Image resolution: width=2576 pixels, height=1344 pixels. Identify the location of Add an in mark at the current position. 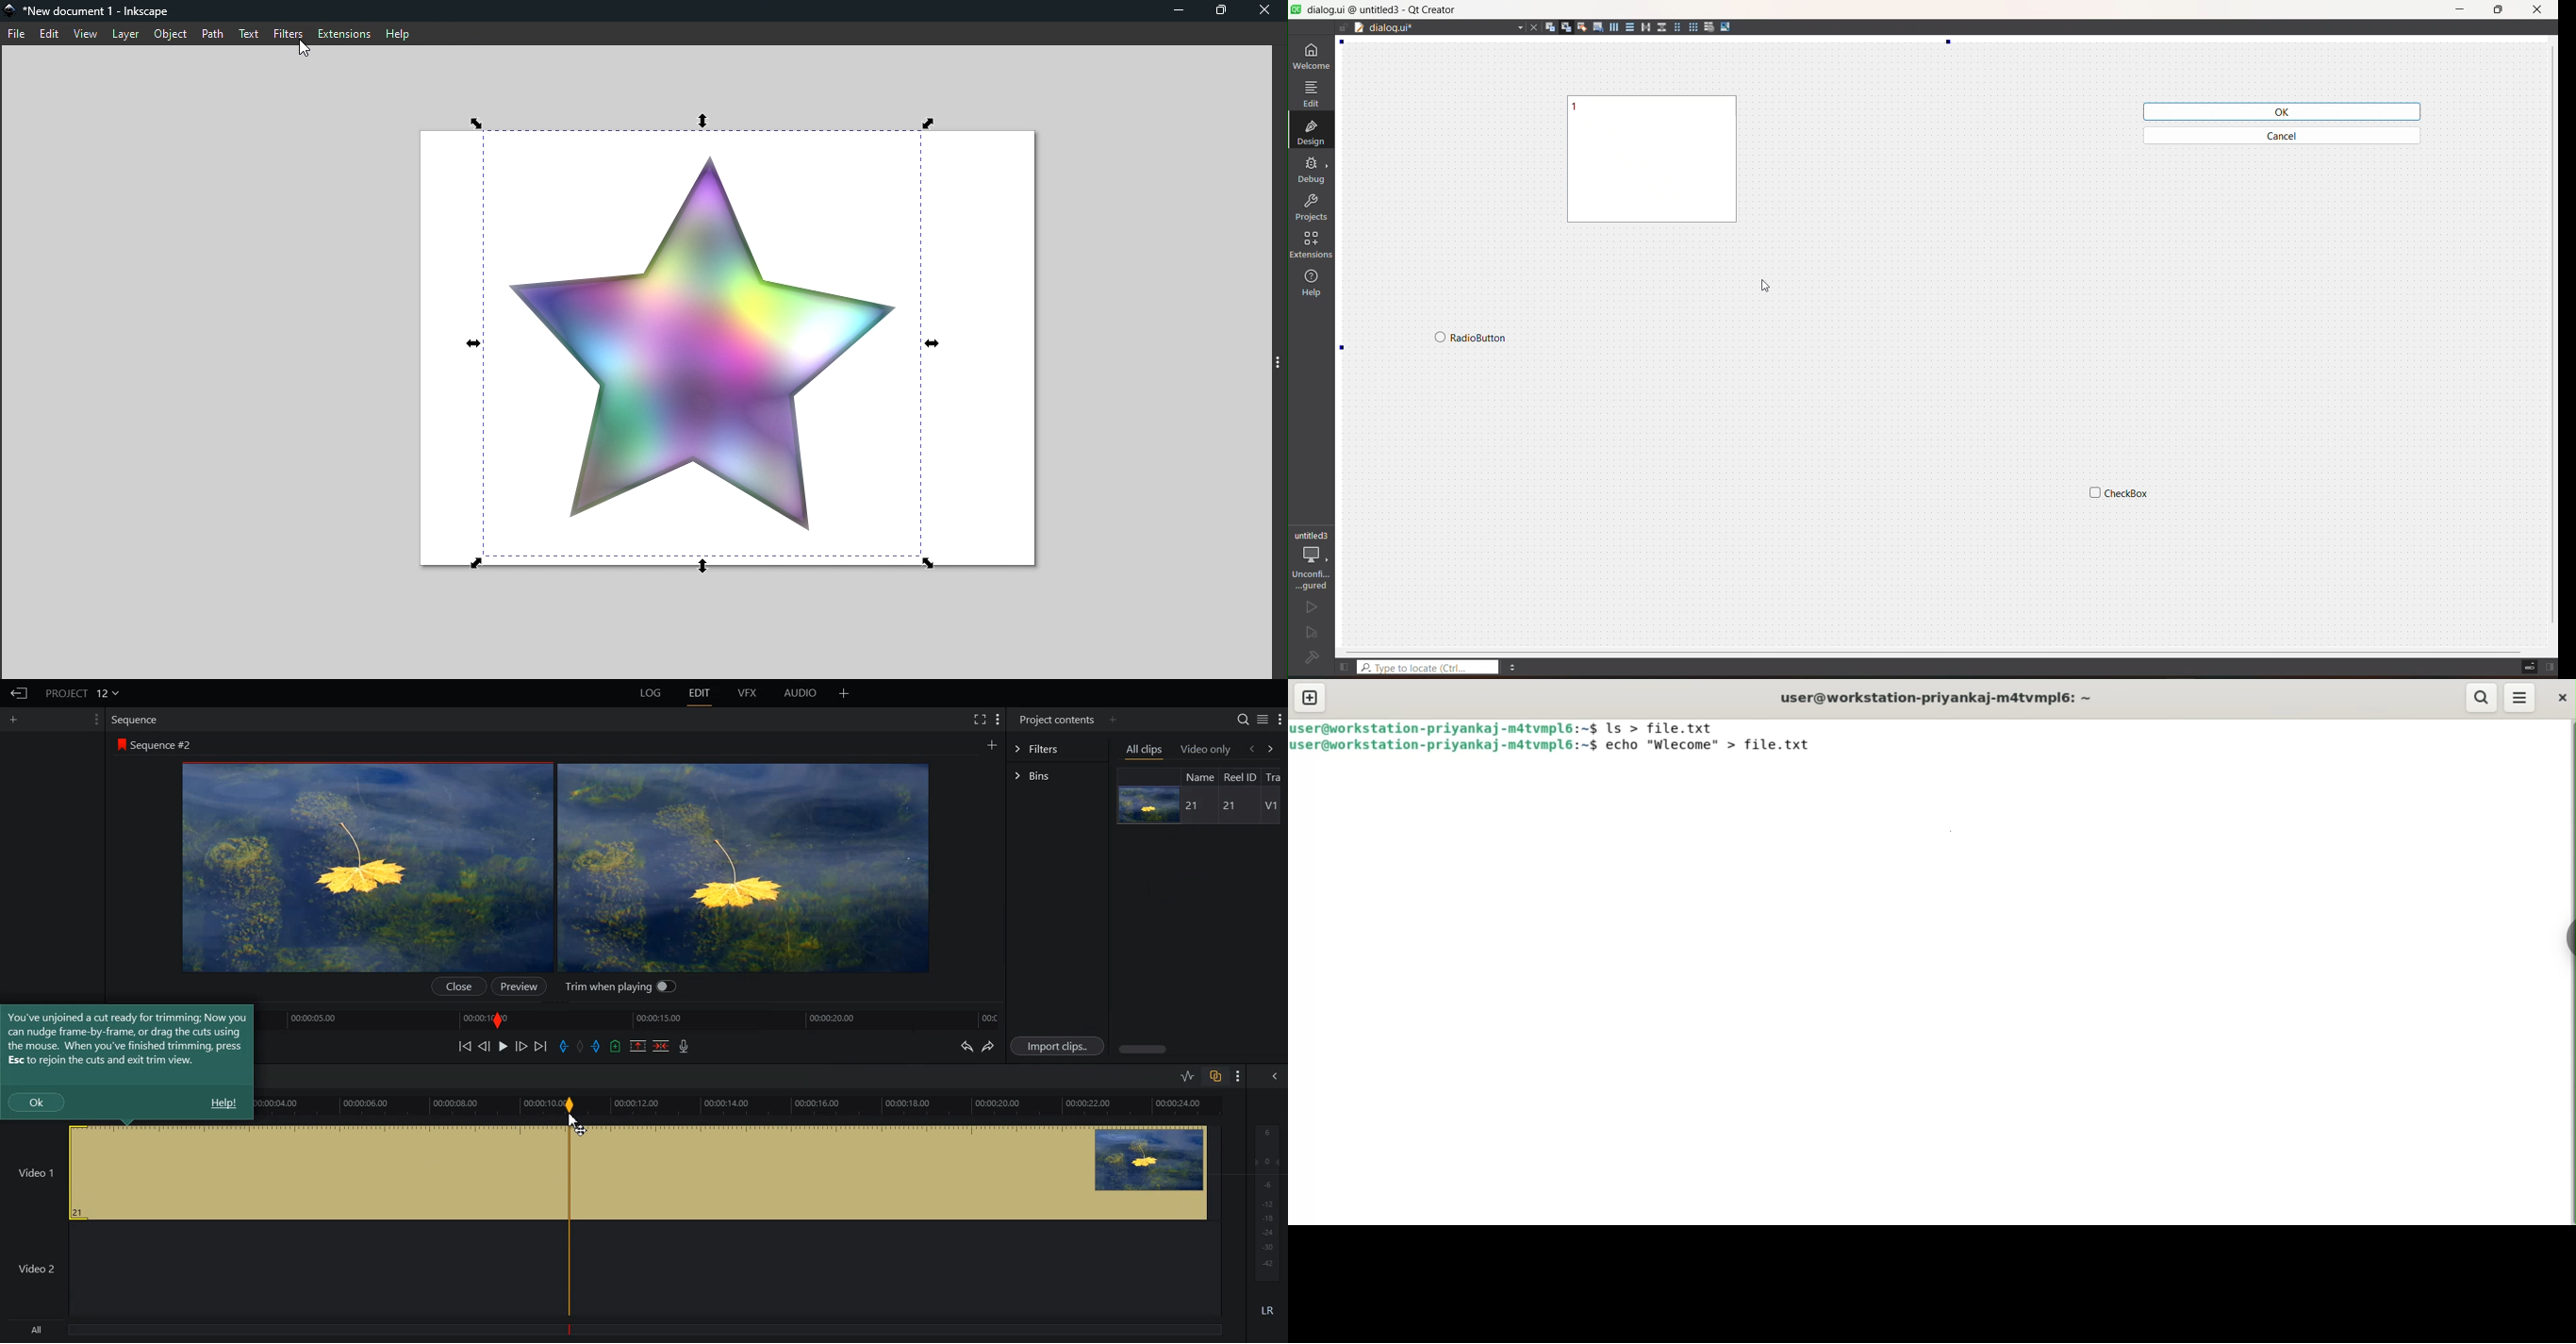
(564, 1046).